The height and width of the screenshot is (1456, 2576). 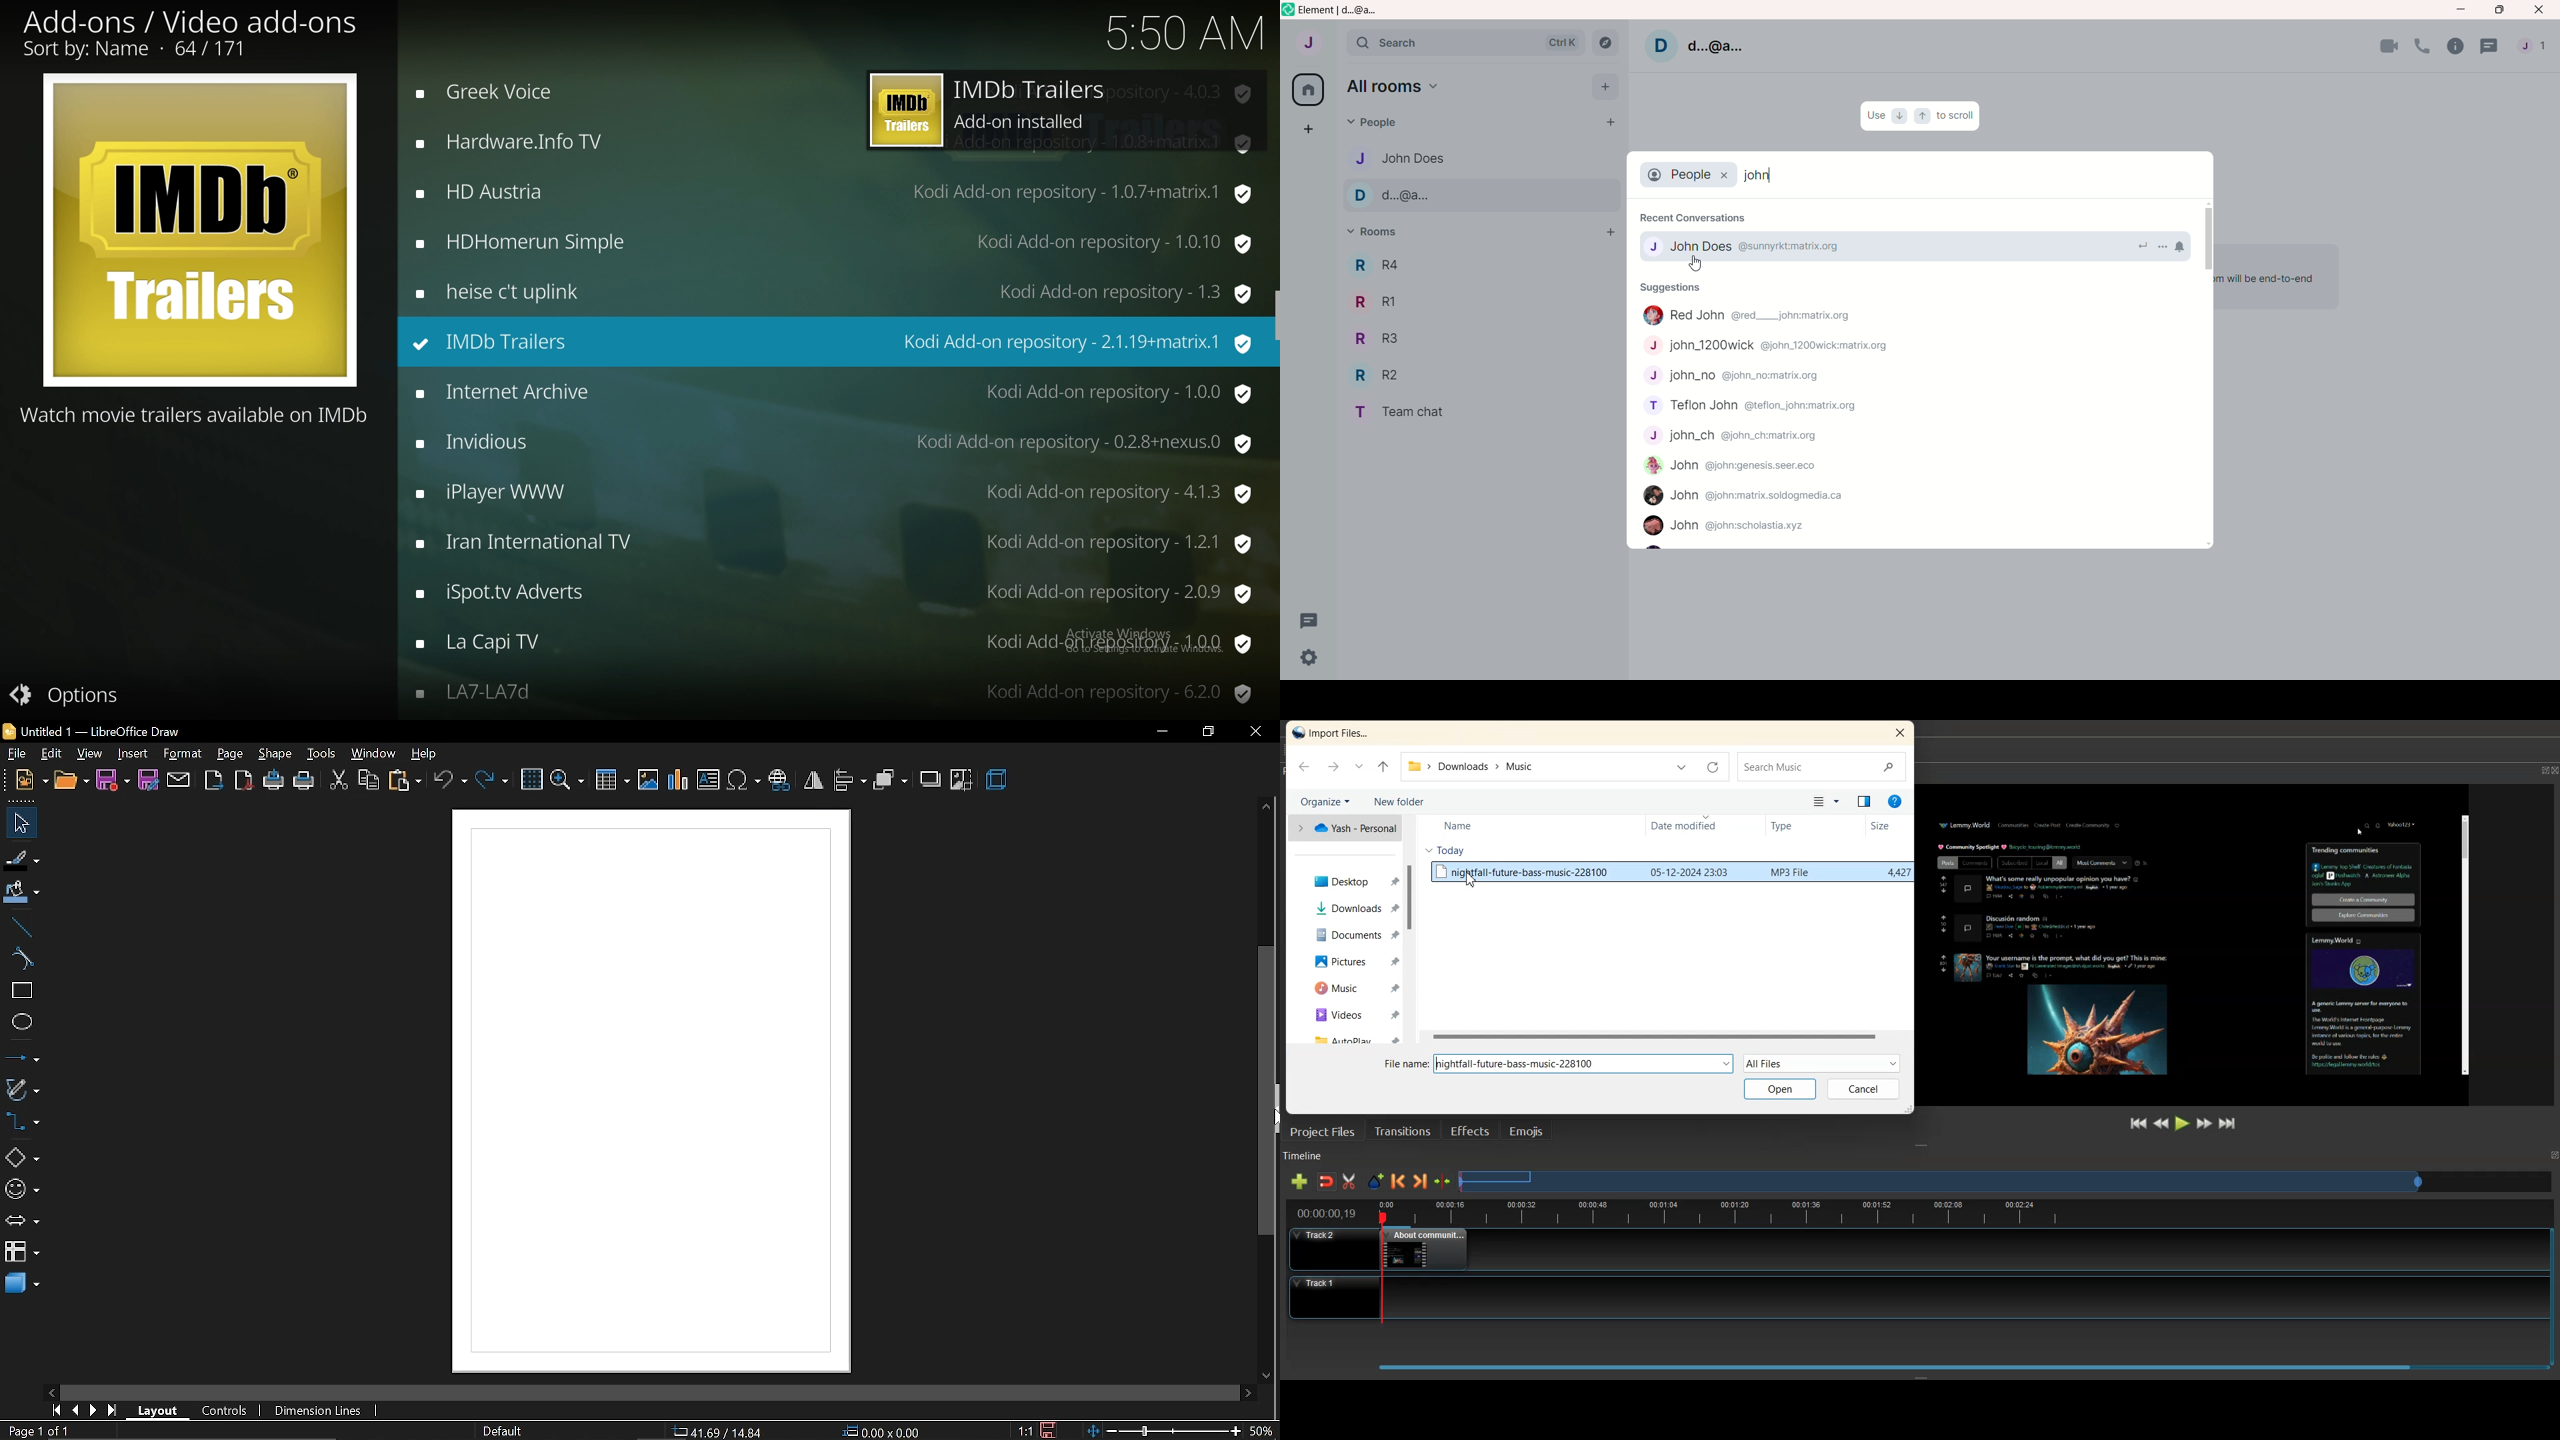 What do you see at coordinates (1305, 89) in the screenshot?
I see `all rooms` at bounding box center [1305, 89].